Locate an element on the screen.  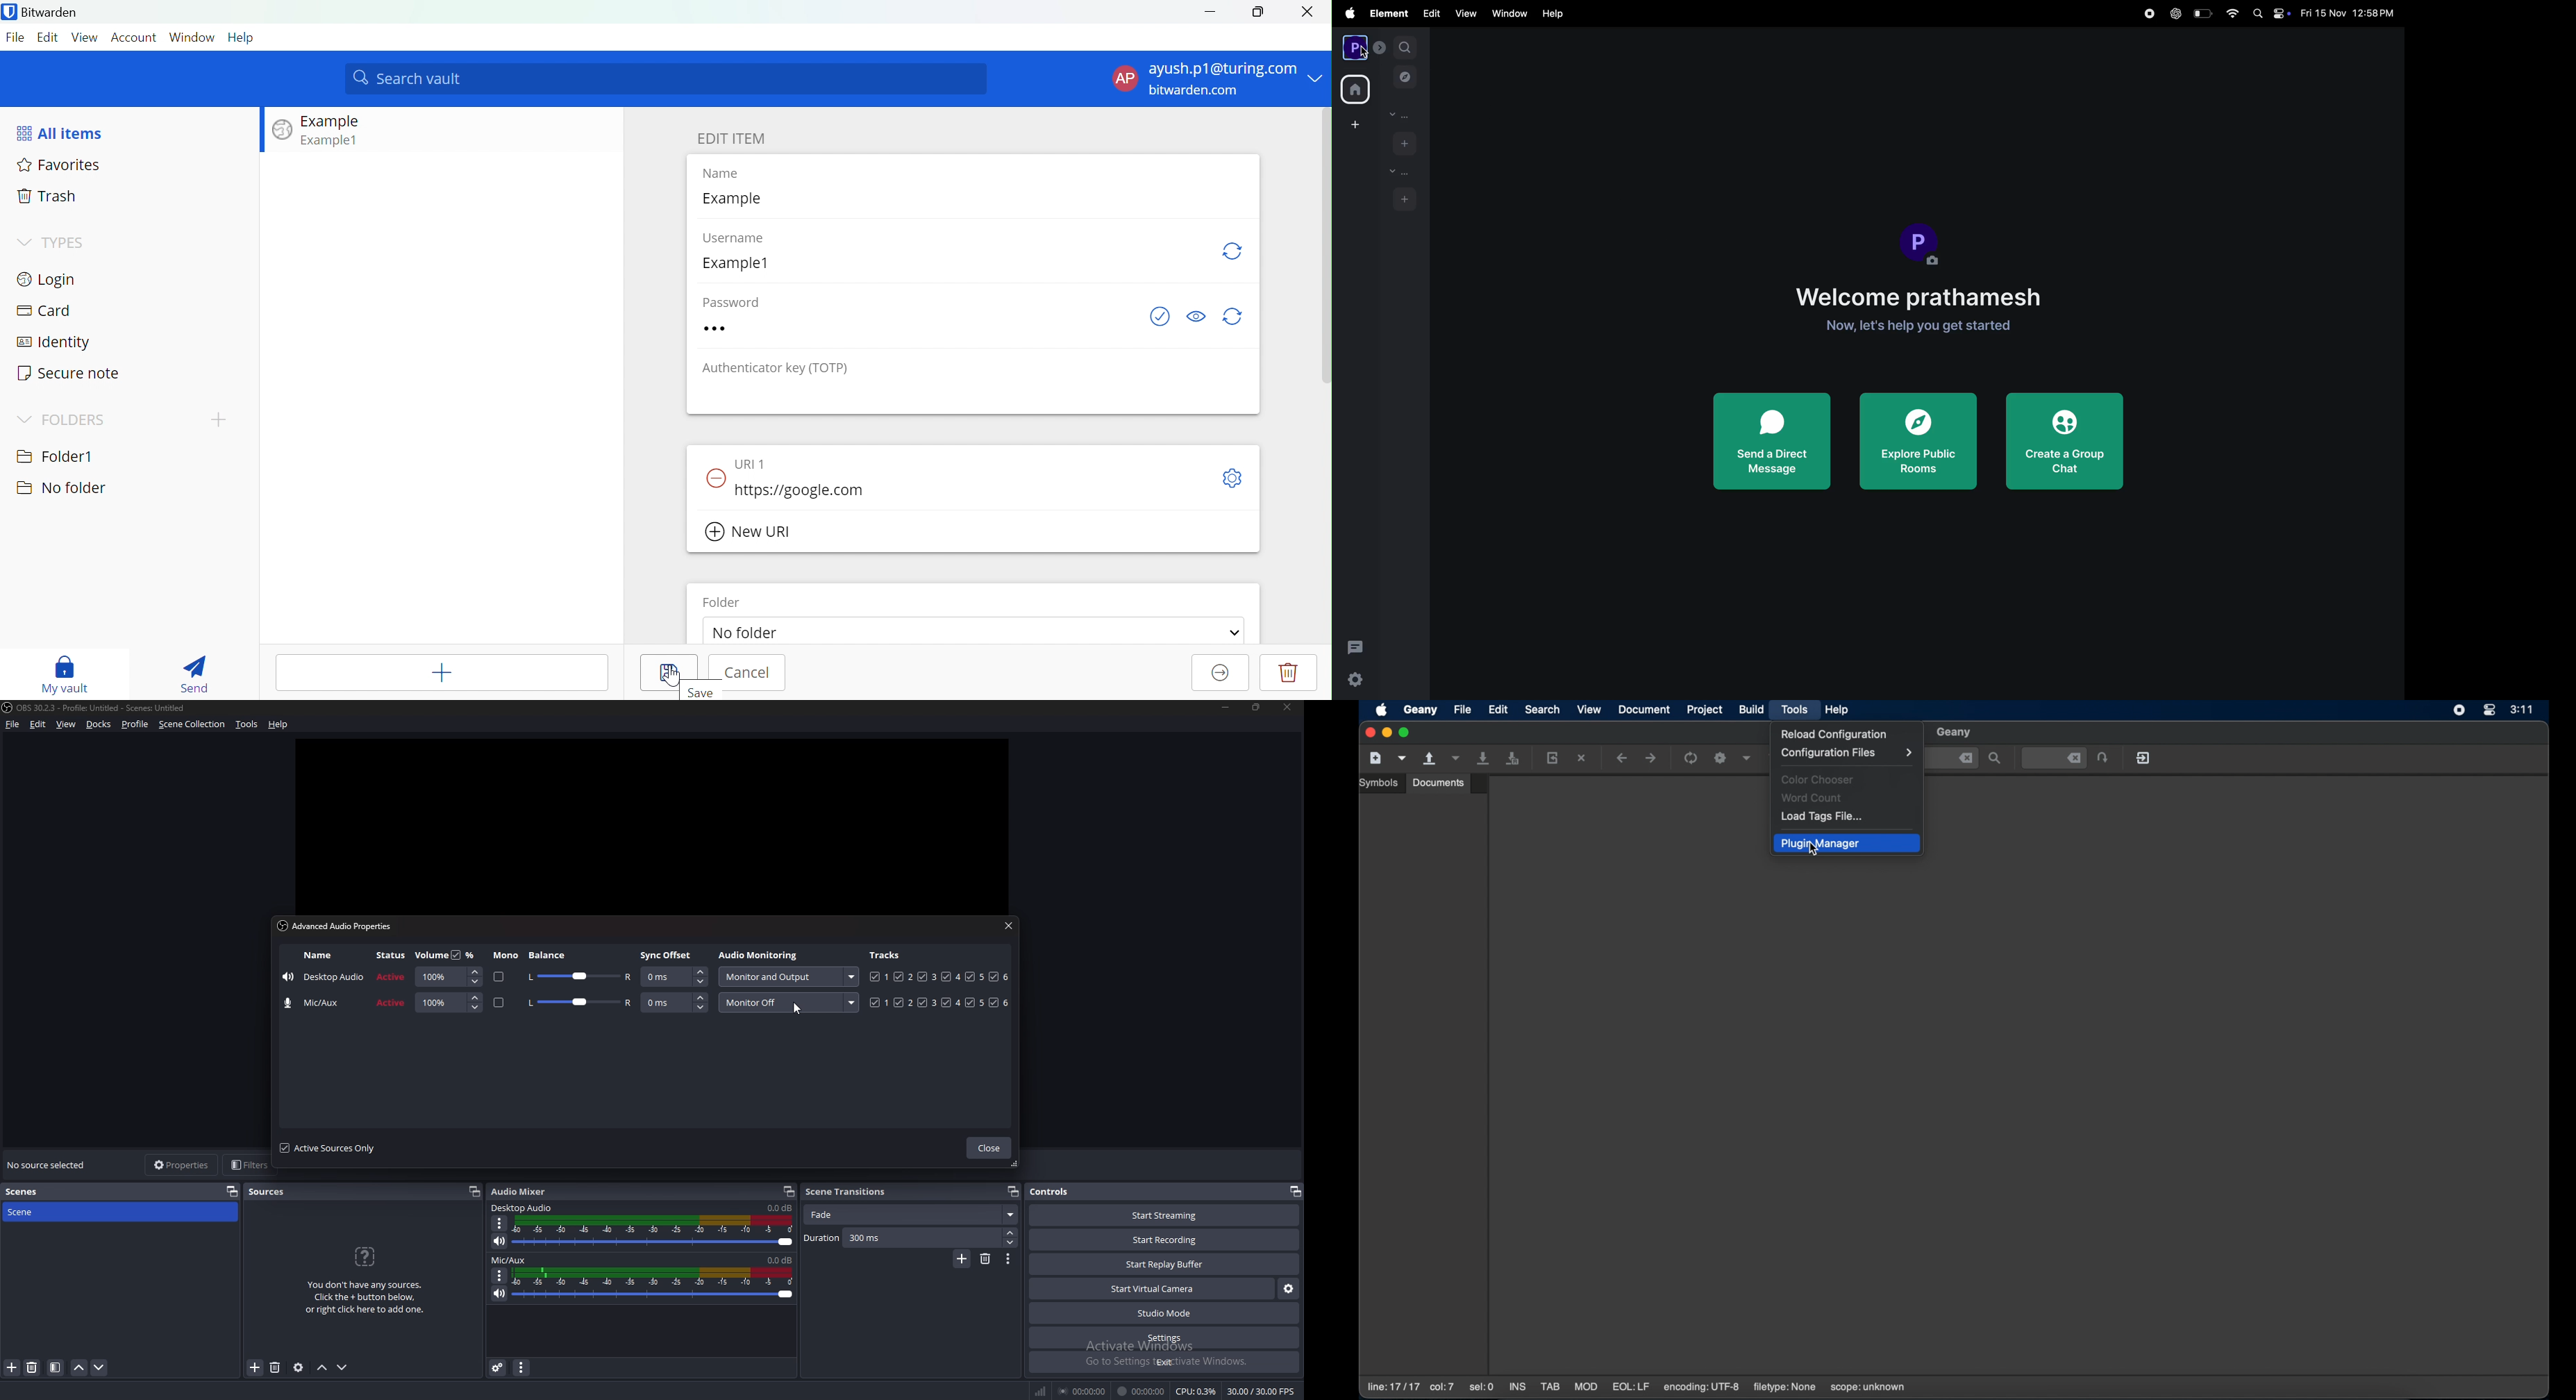
profile is located at coordinates (1353, 48).